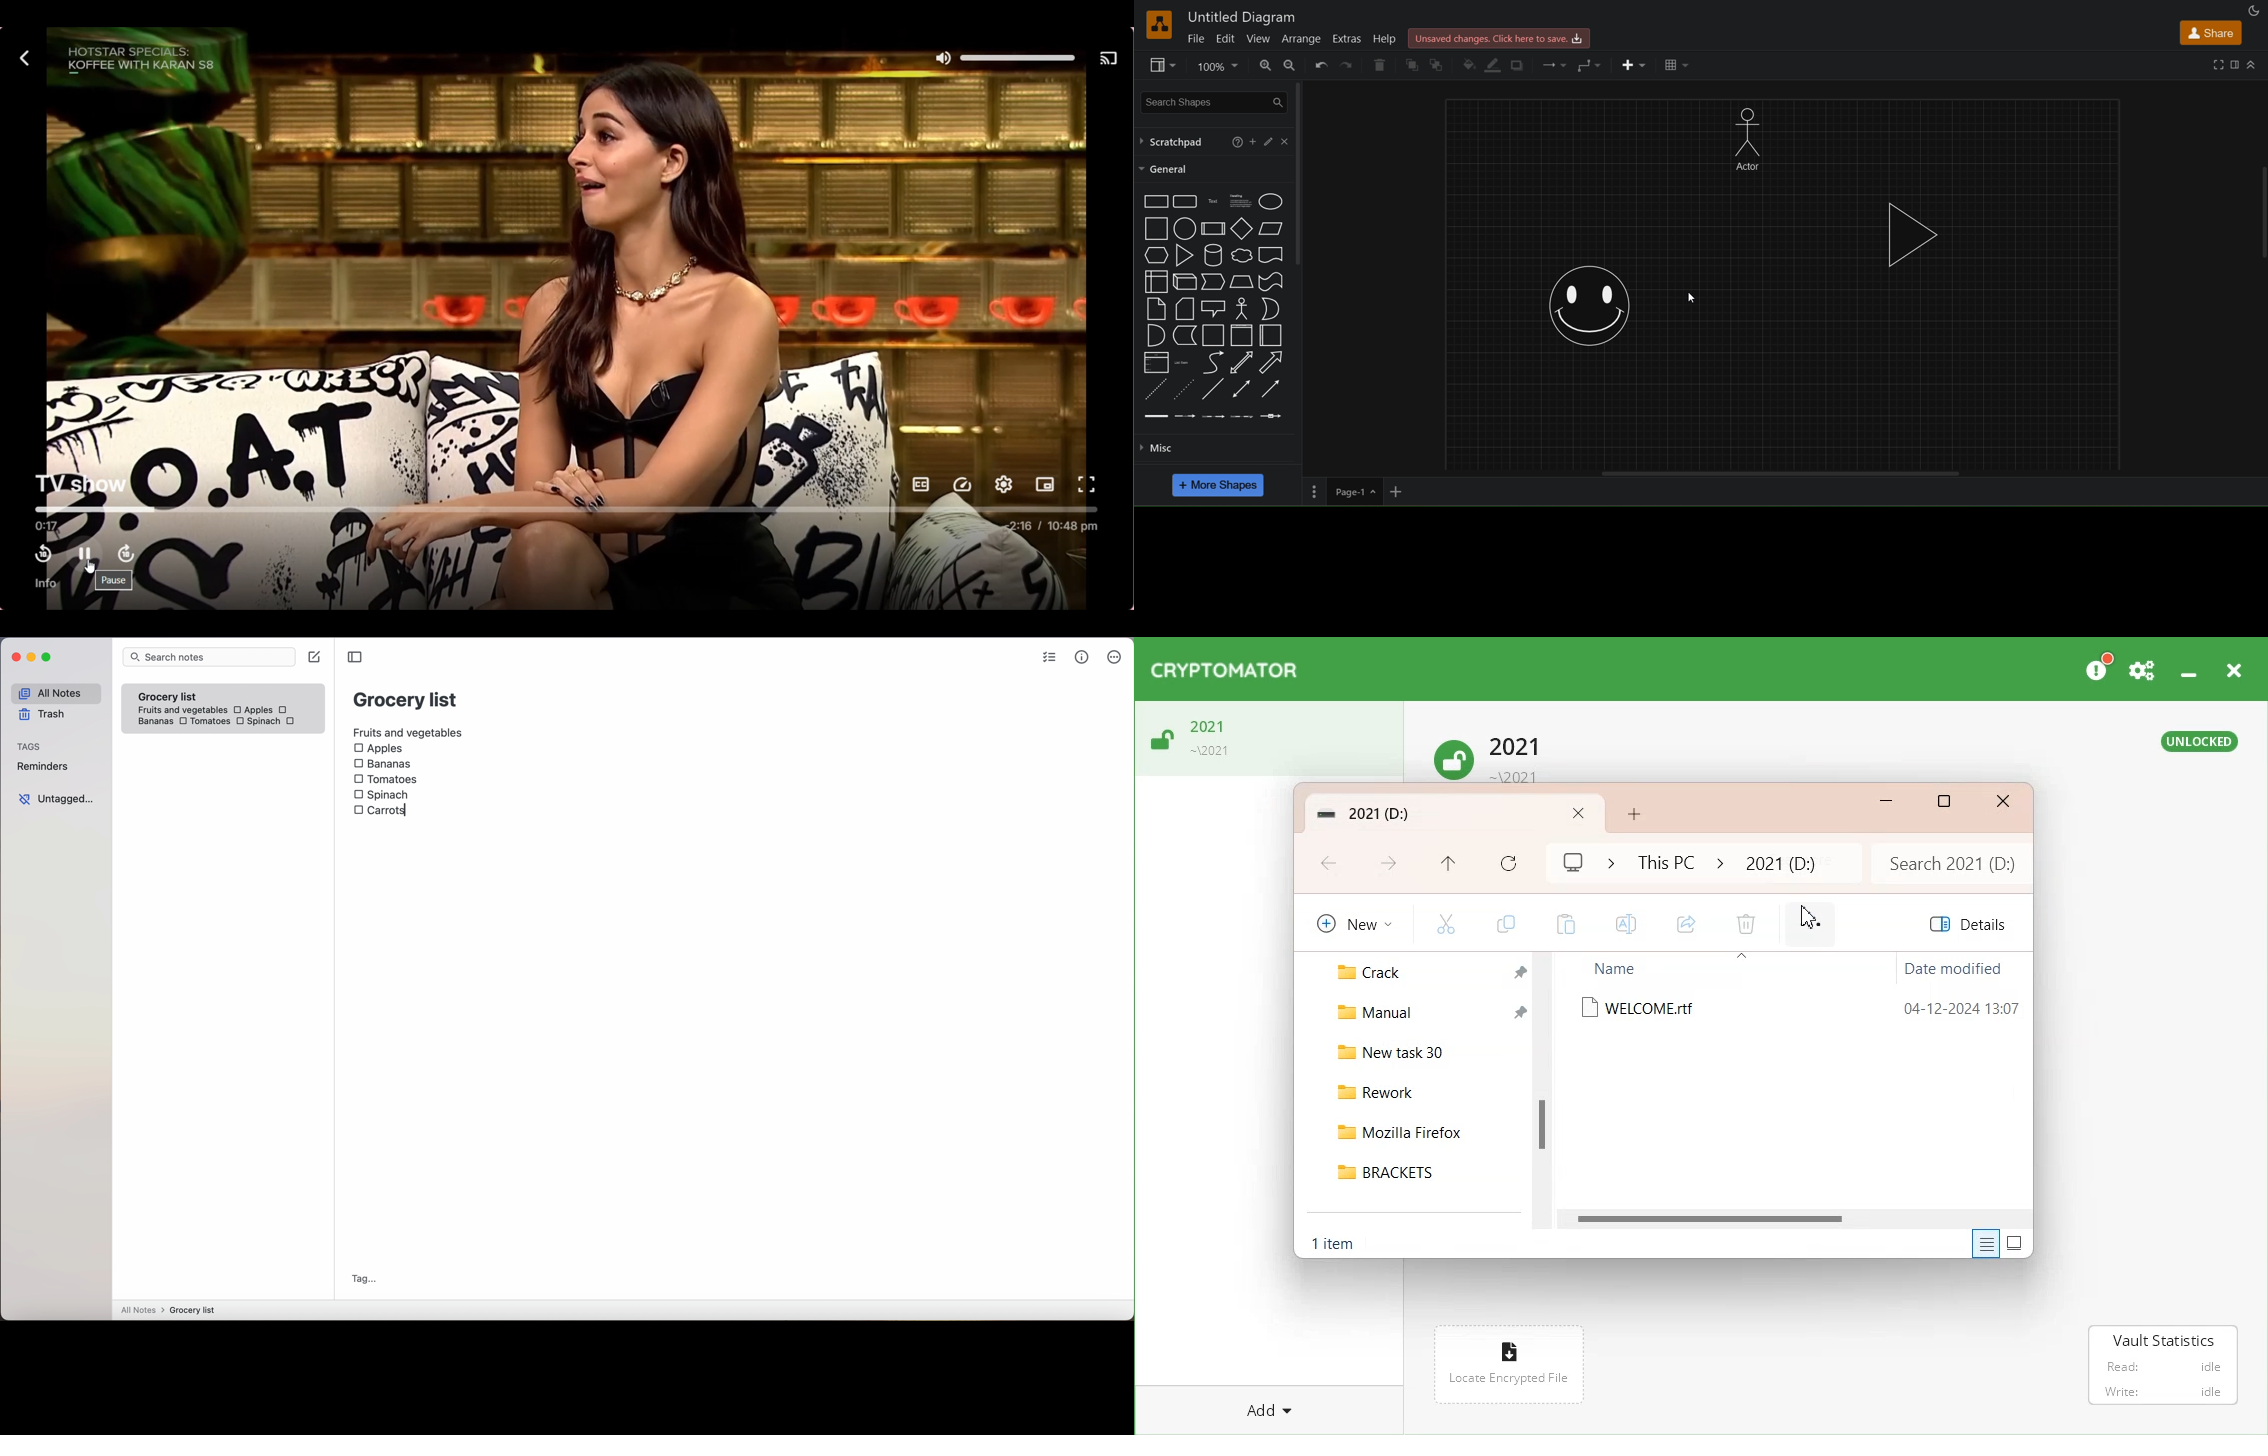  I want to click on Tomatoes checkbox, so click(385, 780).